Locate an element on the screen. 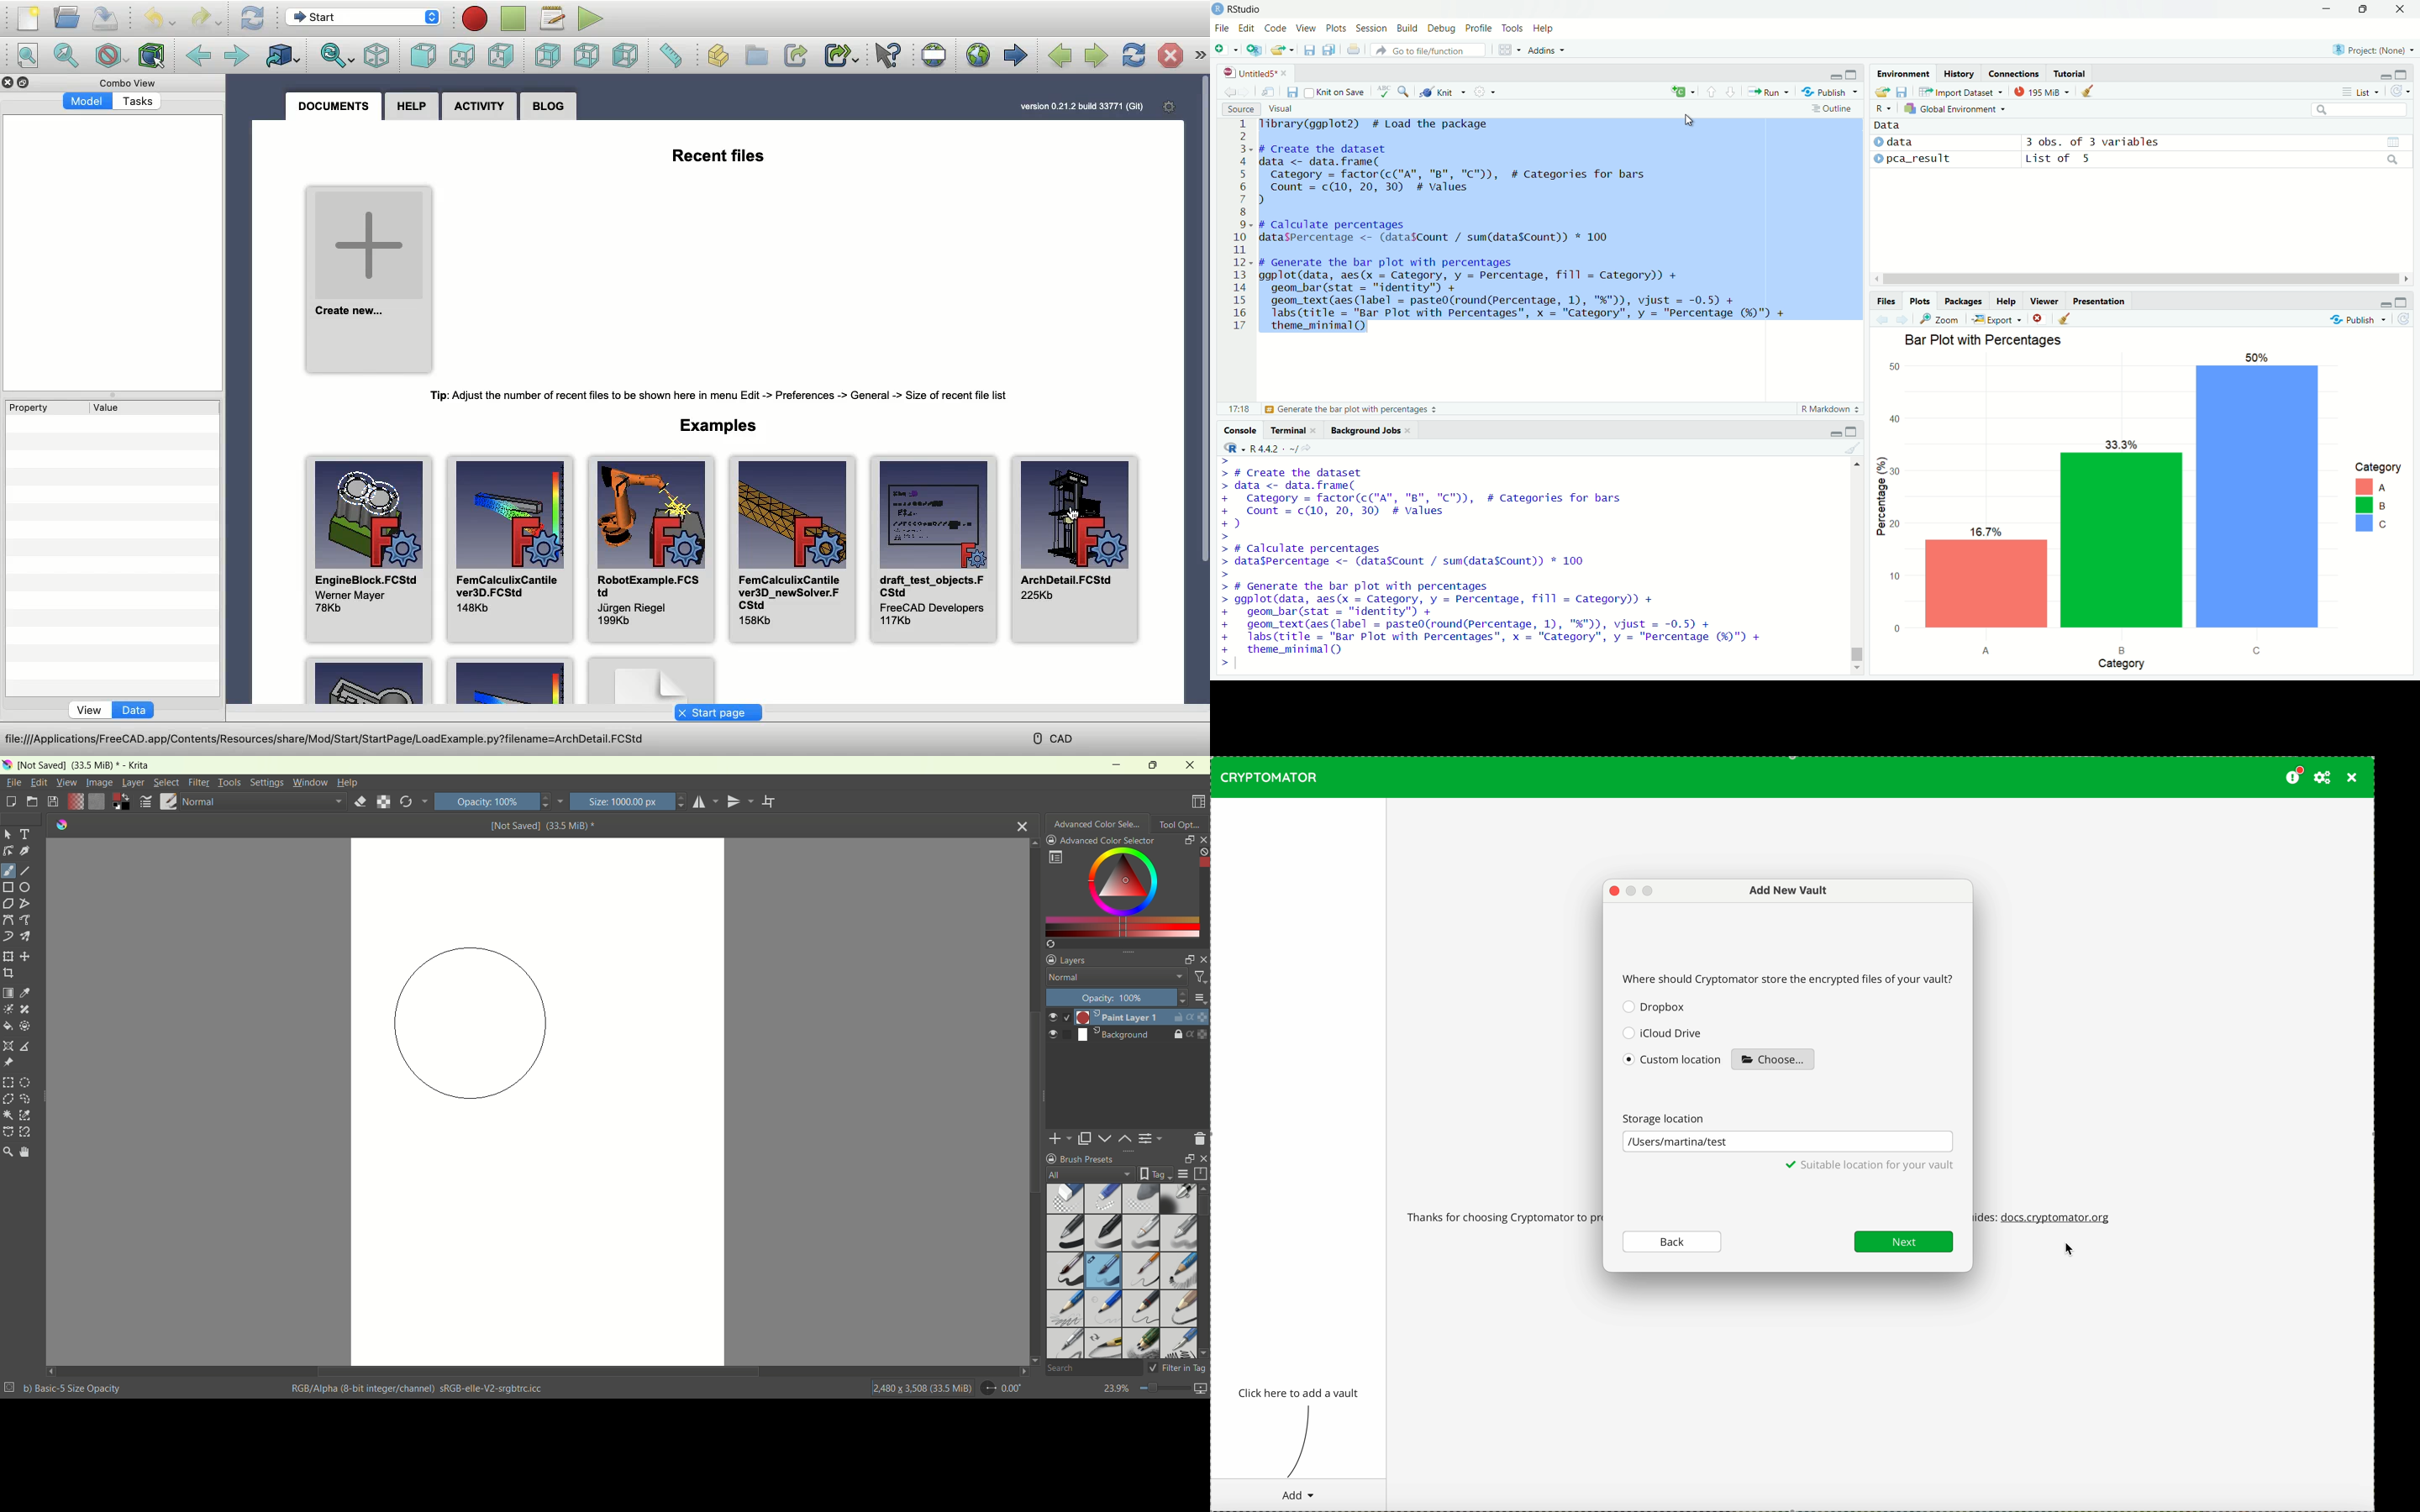 The height and width of the screenshot is (1512, 2436). clear console is located at coordinates (1855, 449).